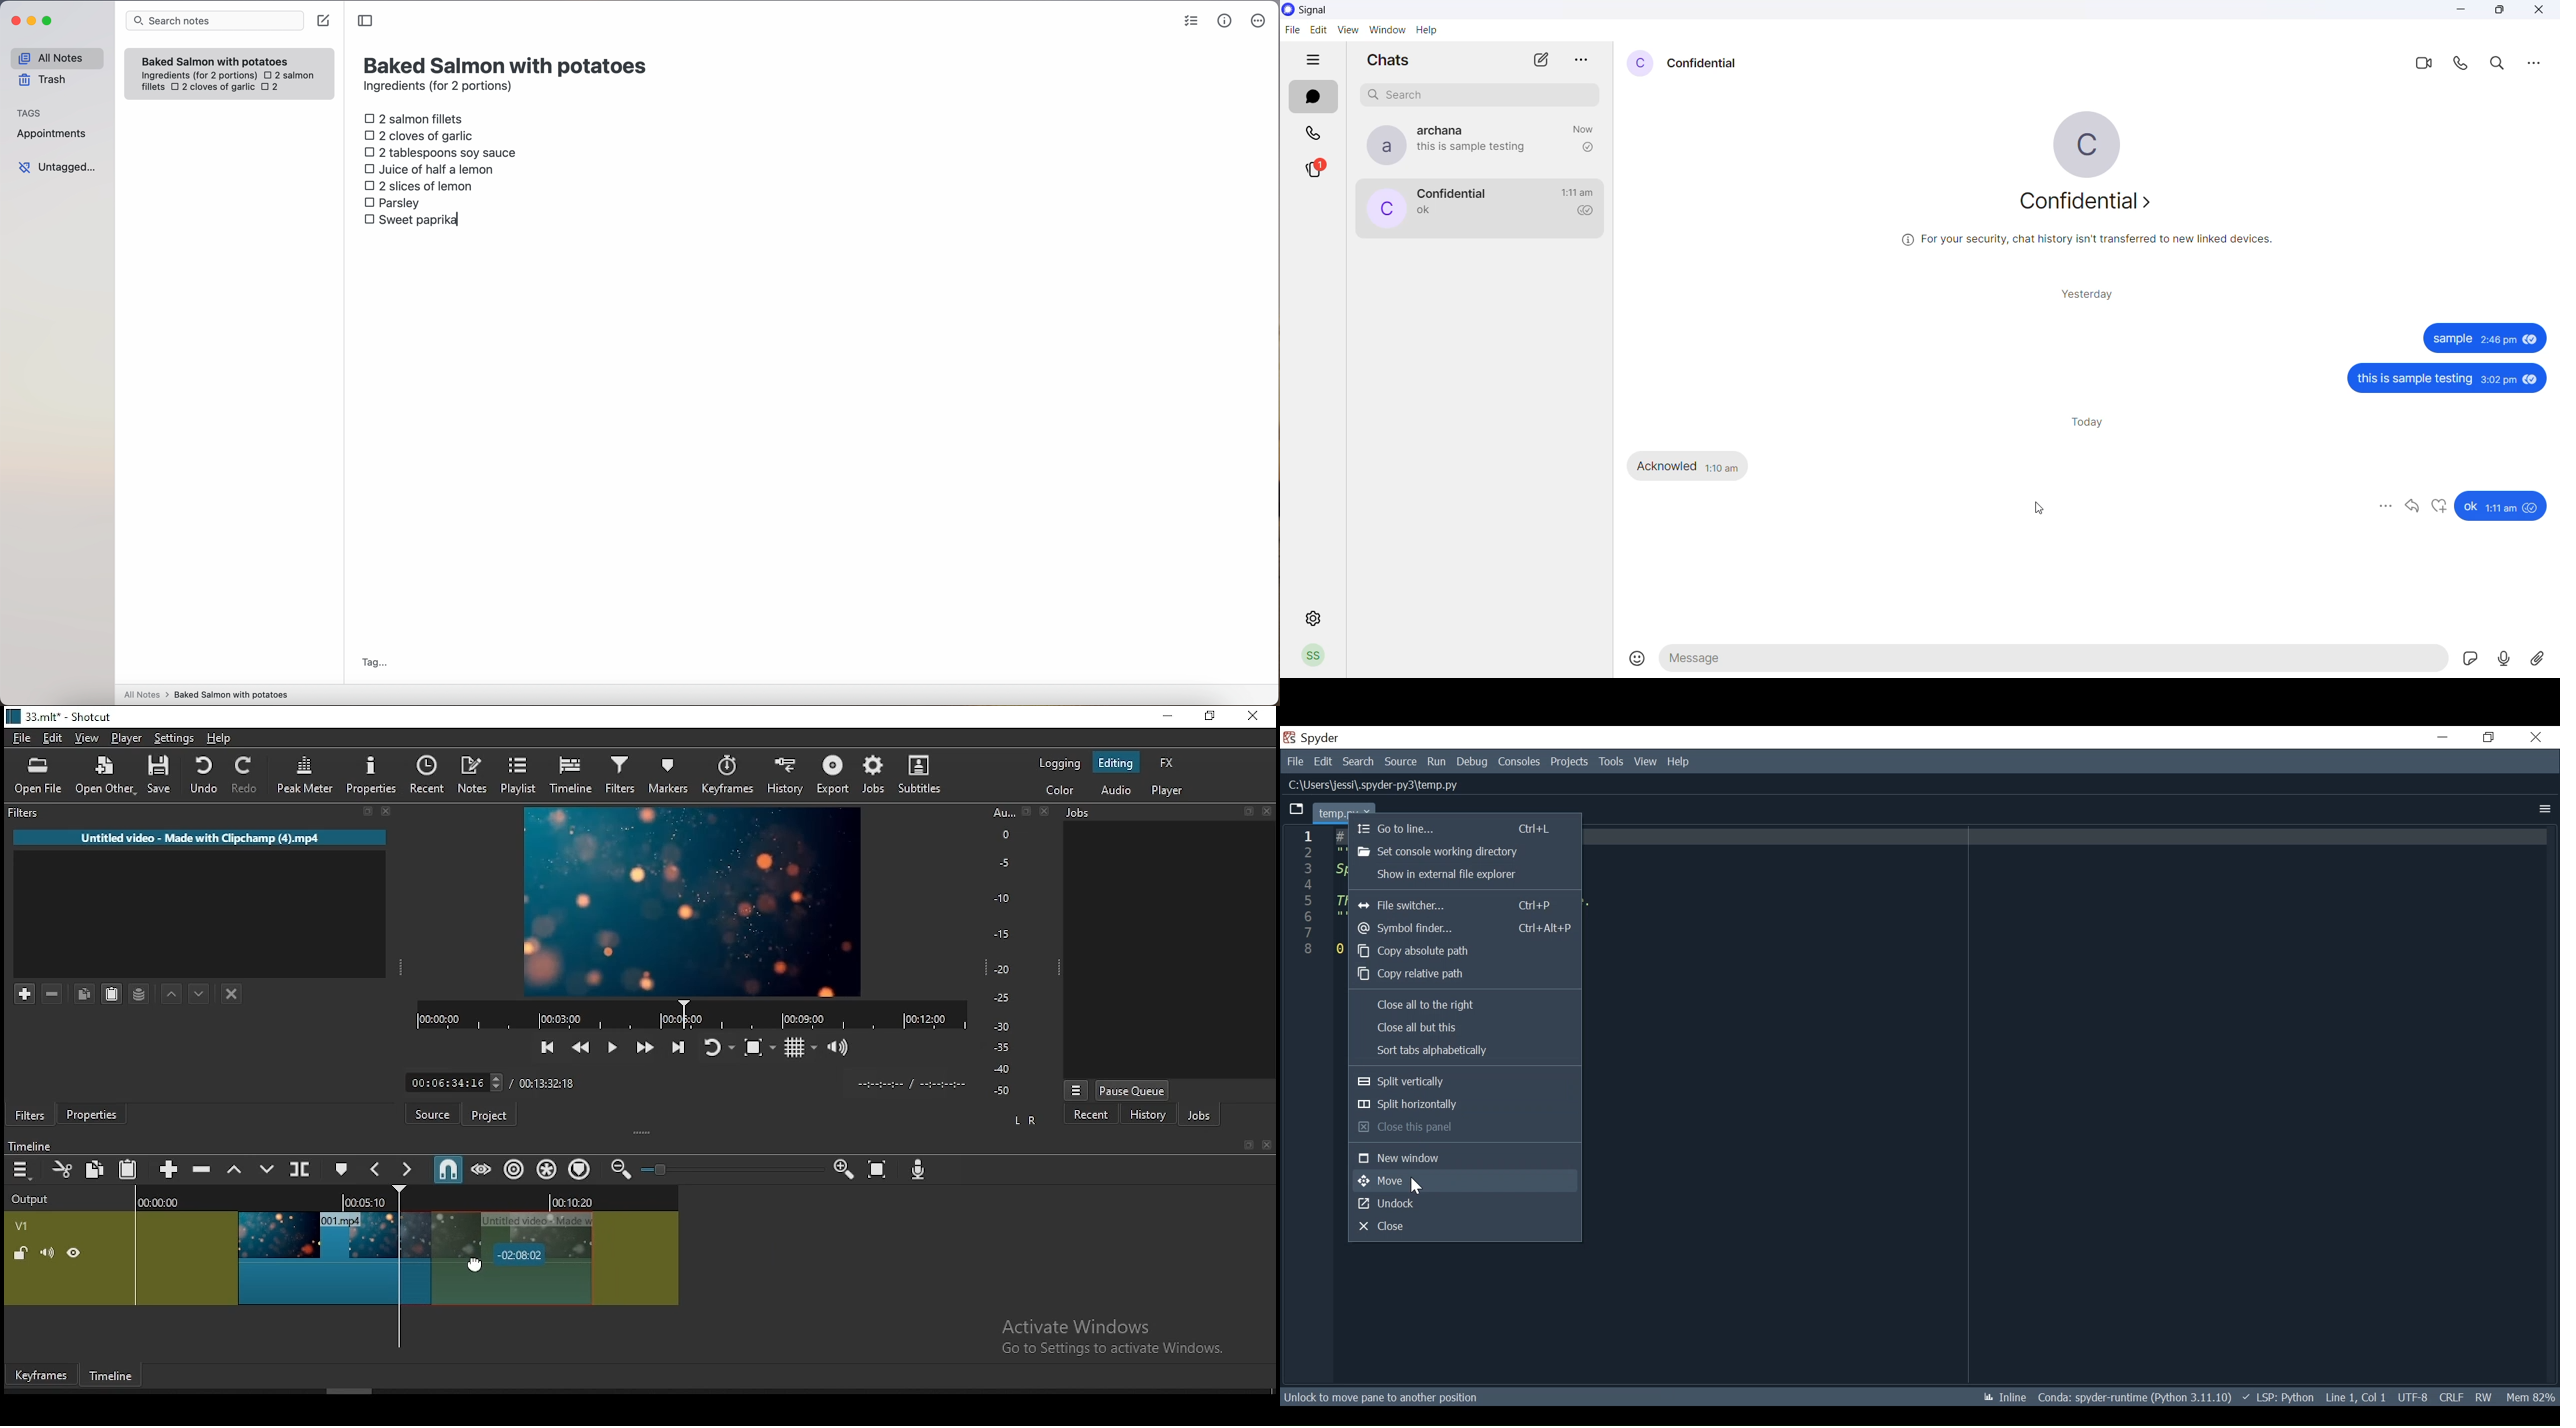  I want to click on timeline, so click(571, 776).